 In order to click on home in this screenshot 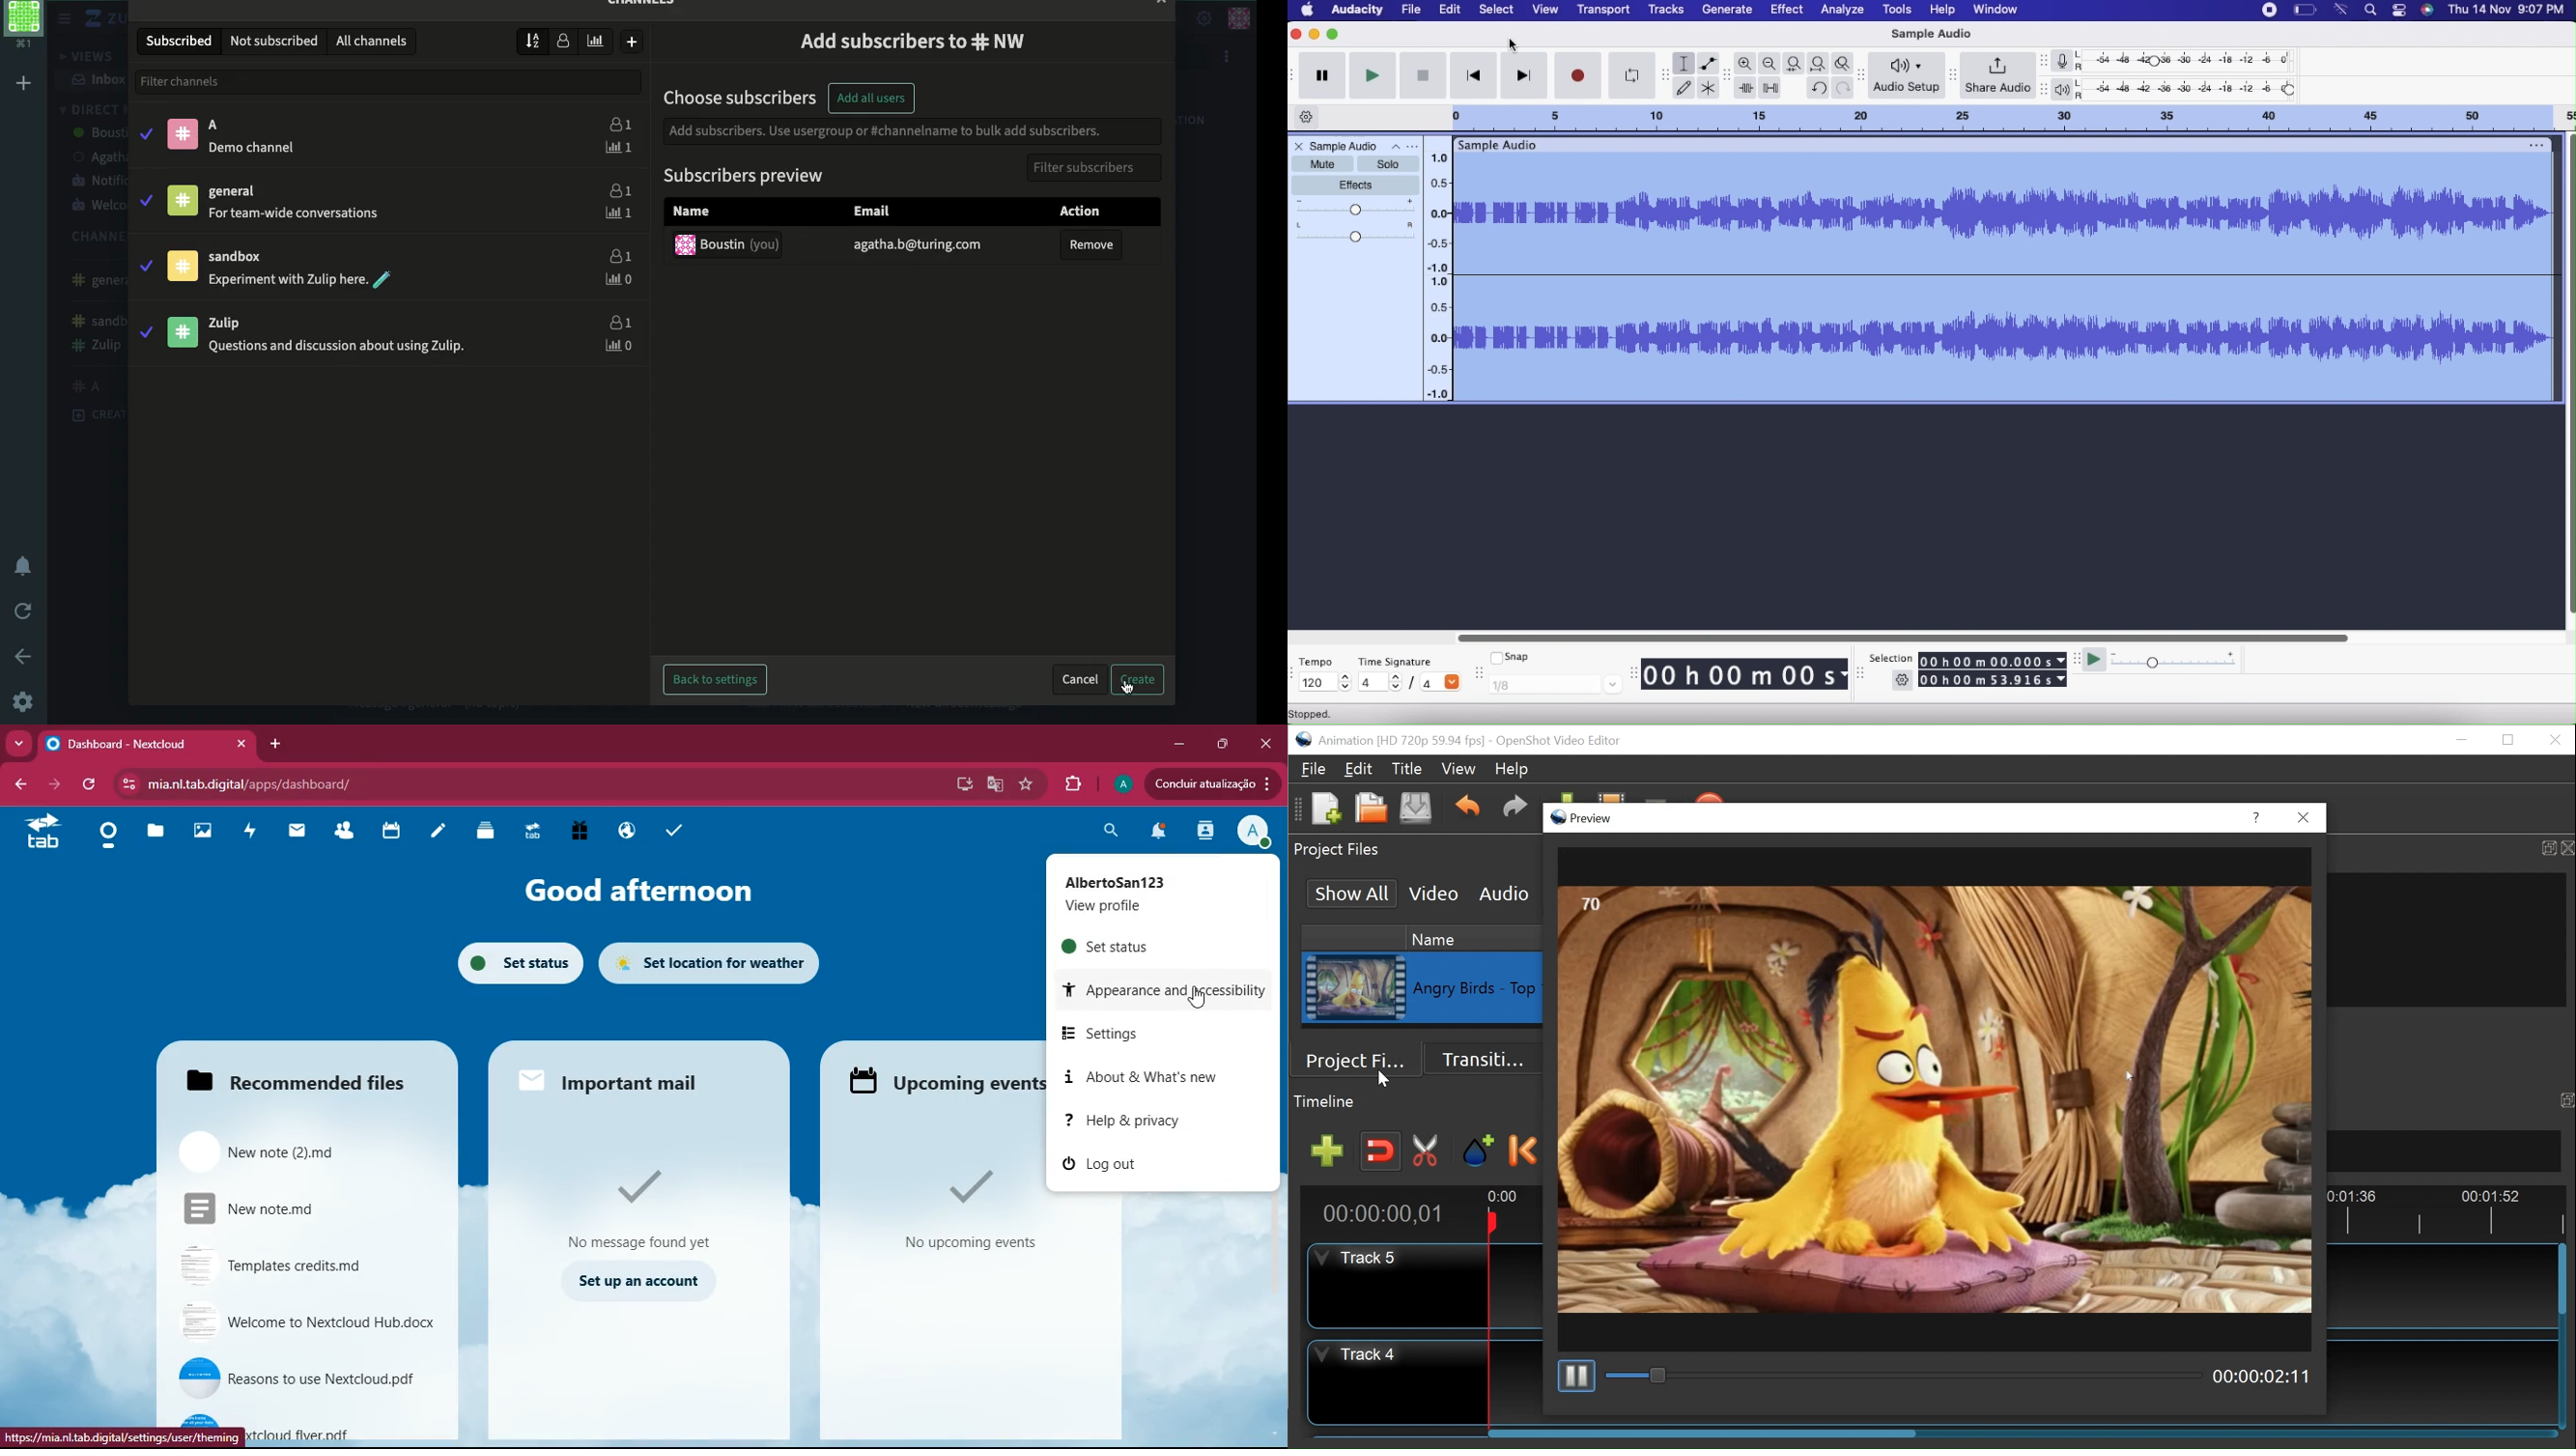, I will do `click(105, 840)`.